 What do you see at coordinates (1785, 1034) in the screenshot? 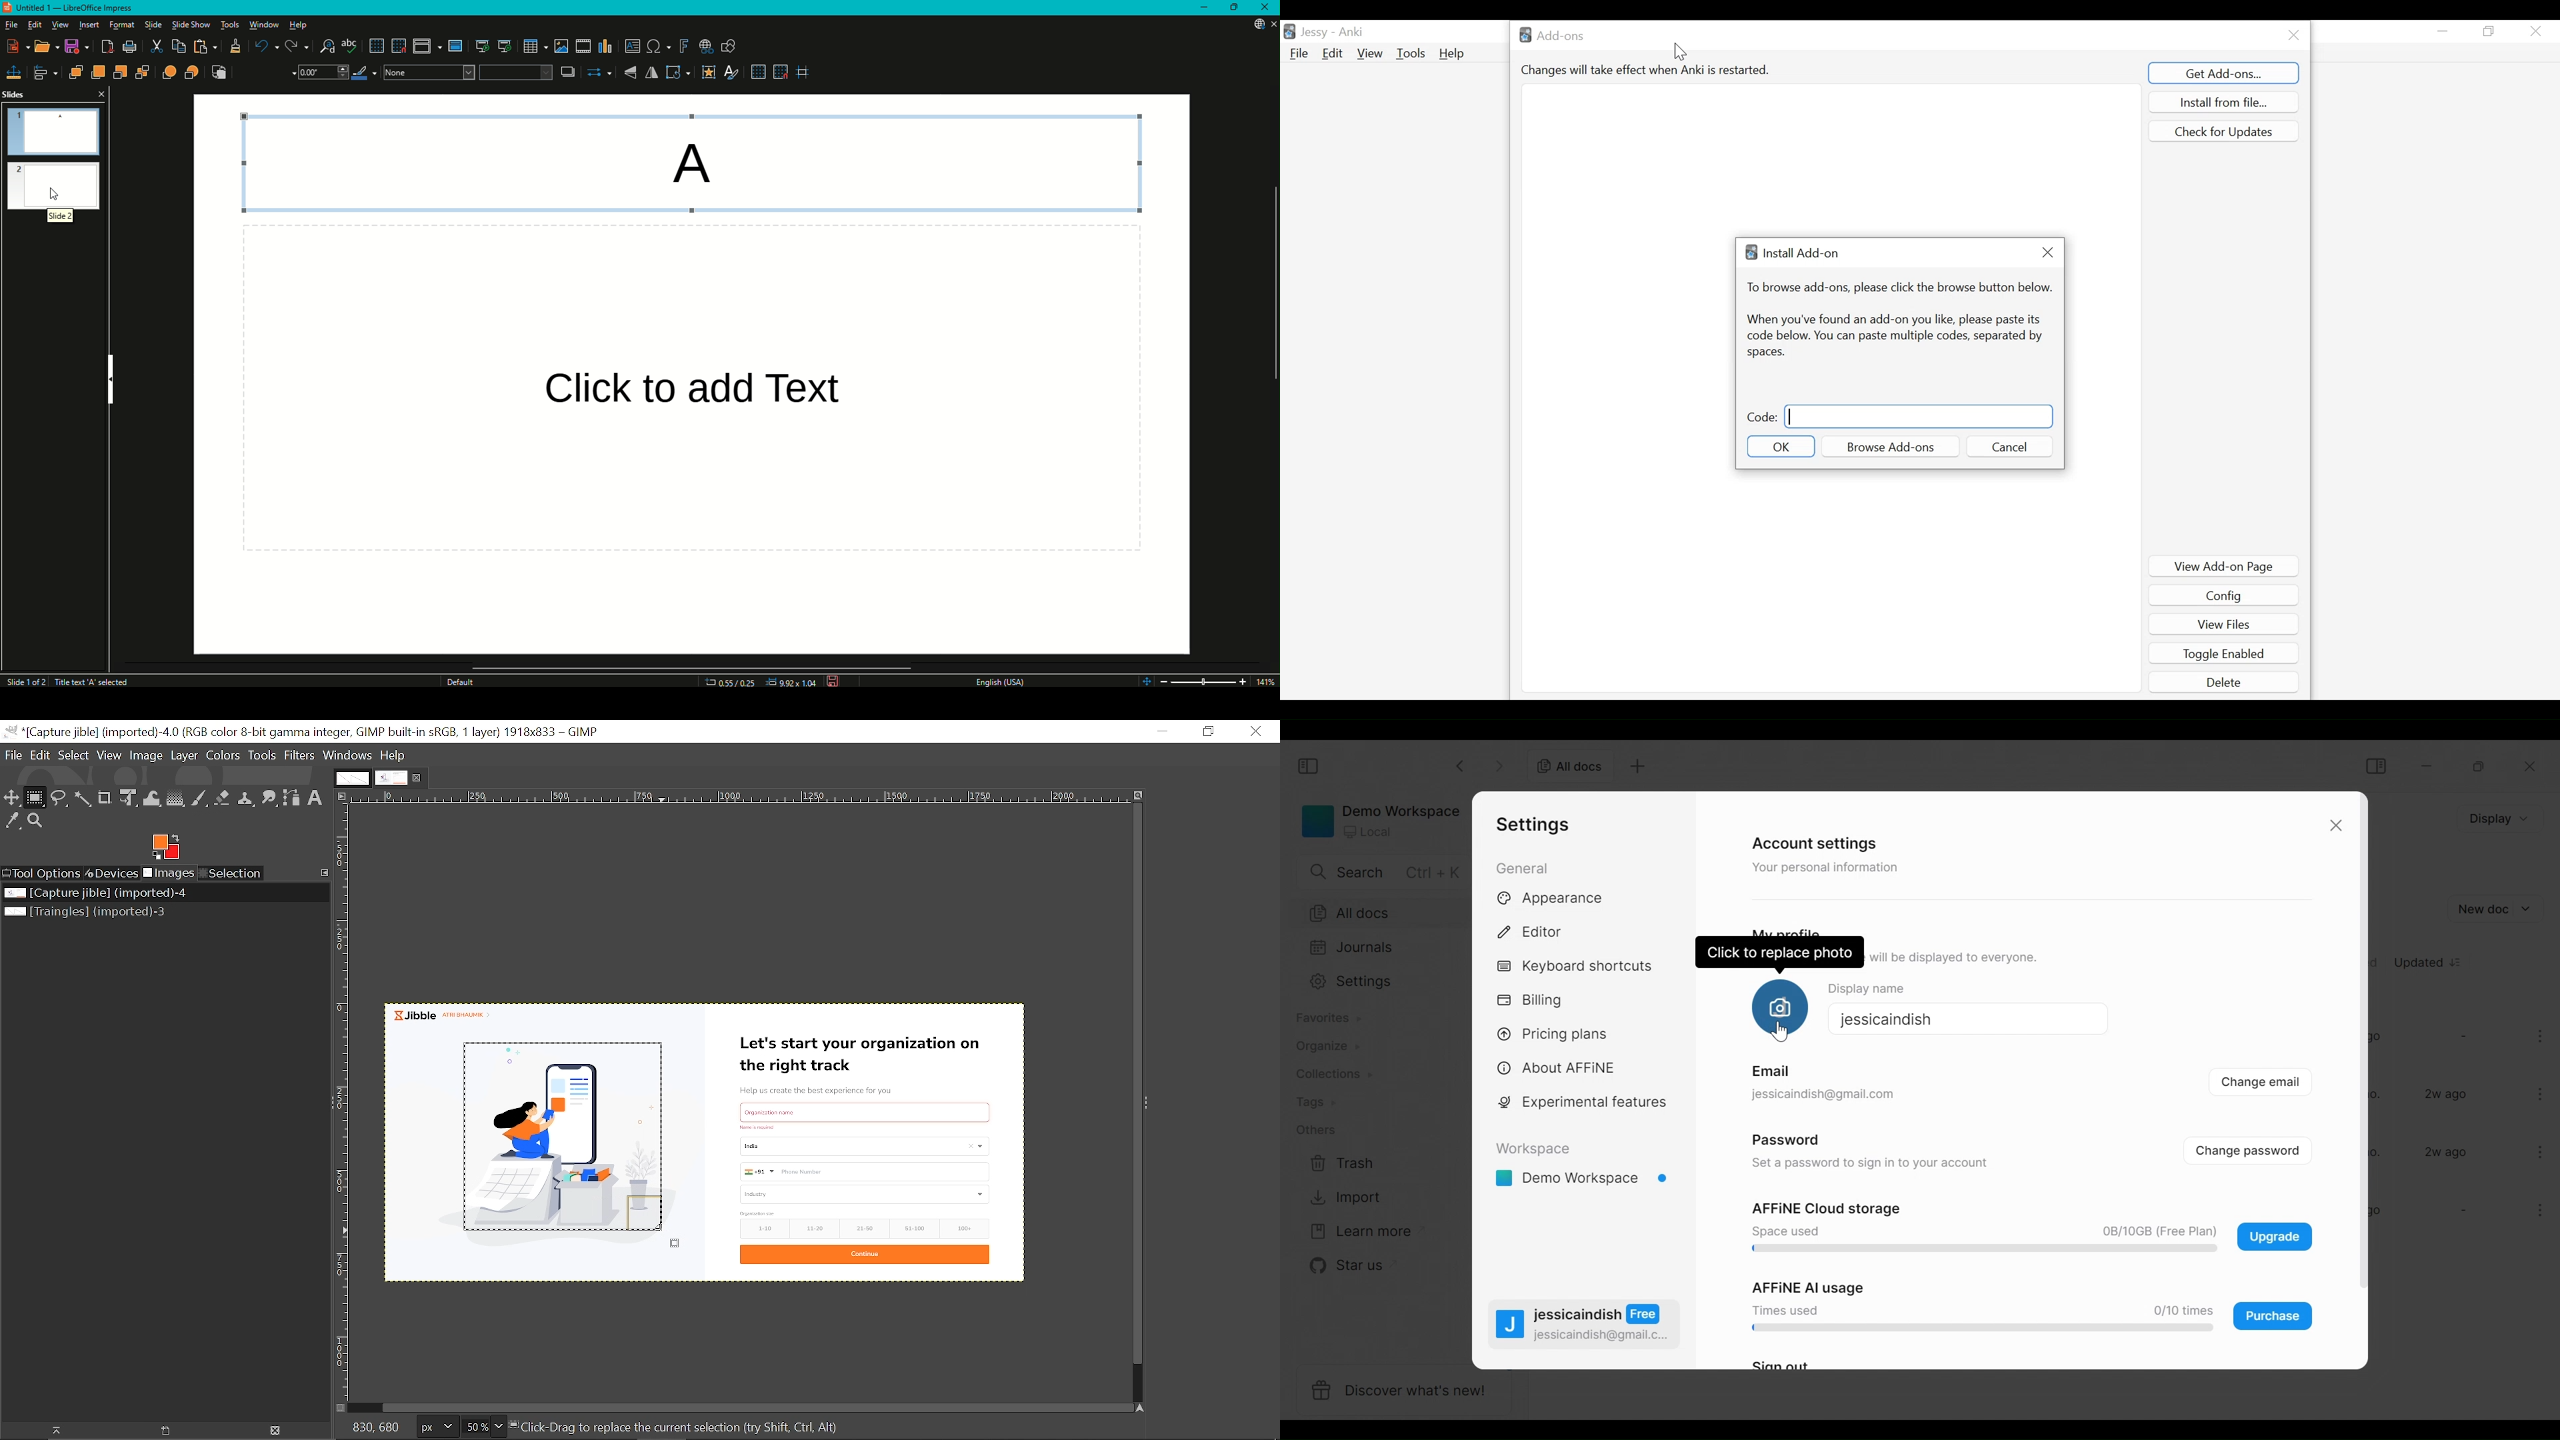
I see `cursor` at bounding box center [1785, 1034].